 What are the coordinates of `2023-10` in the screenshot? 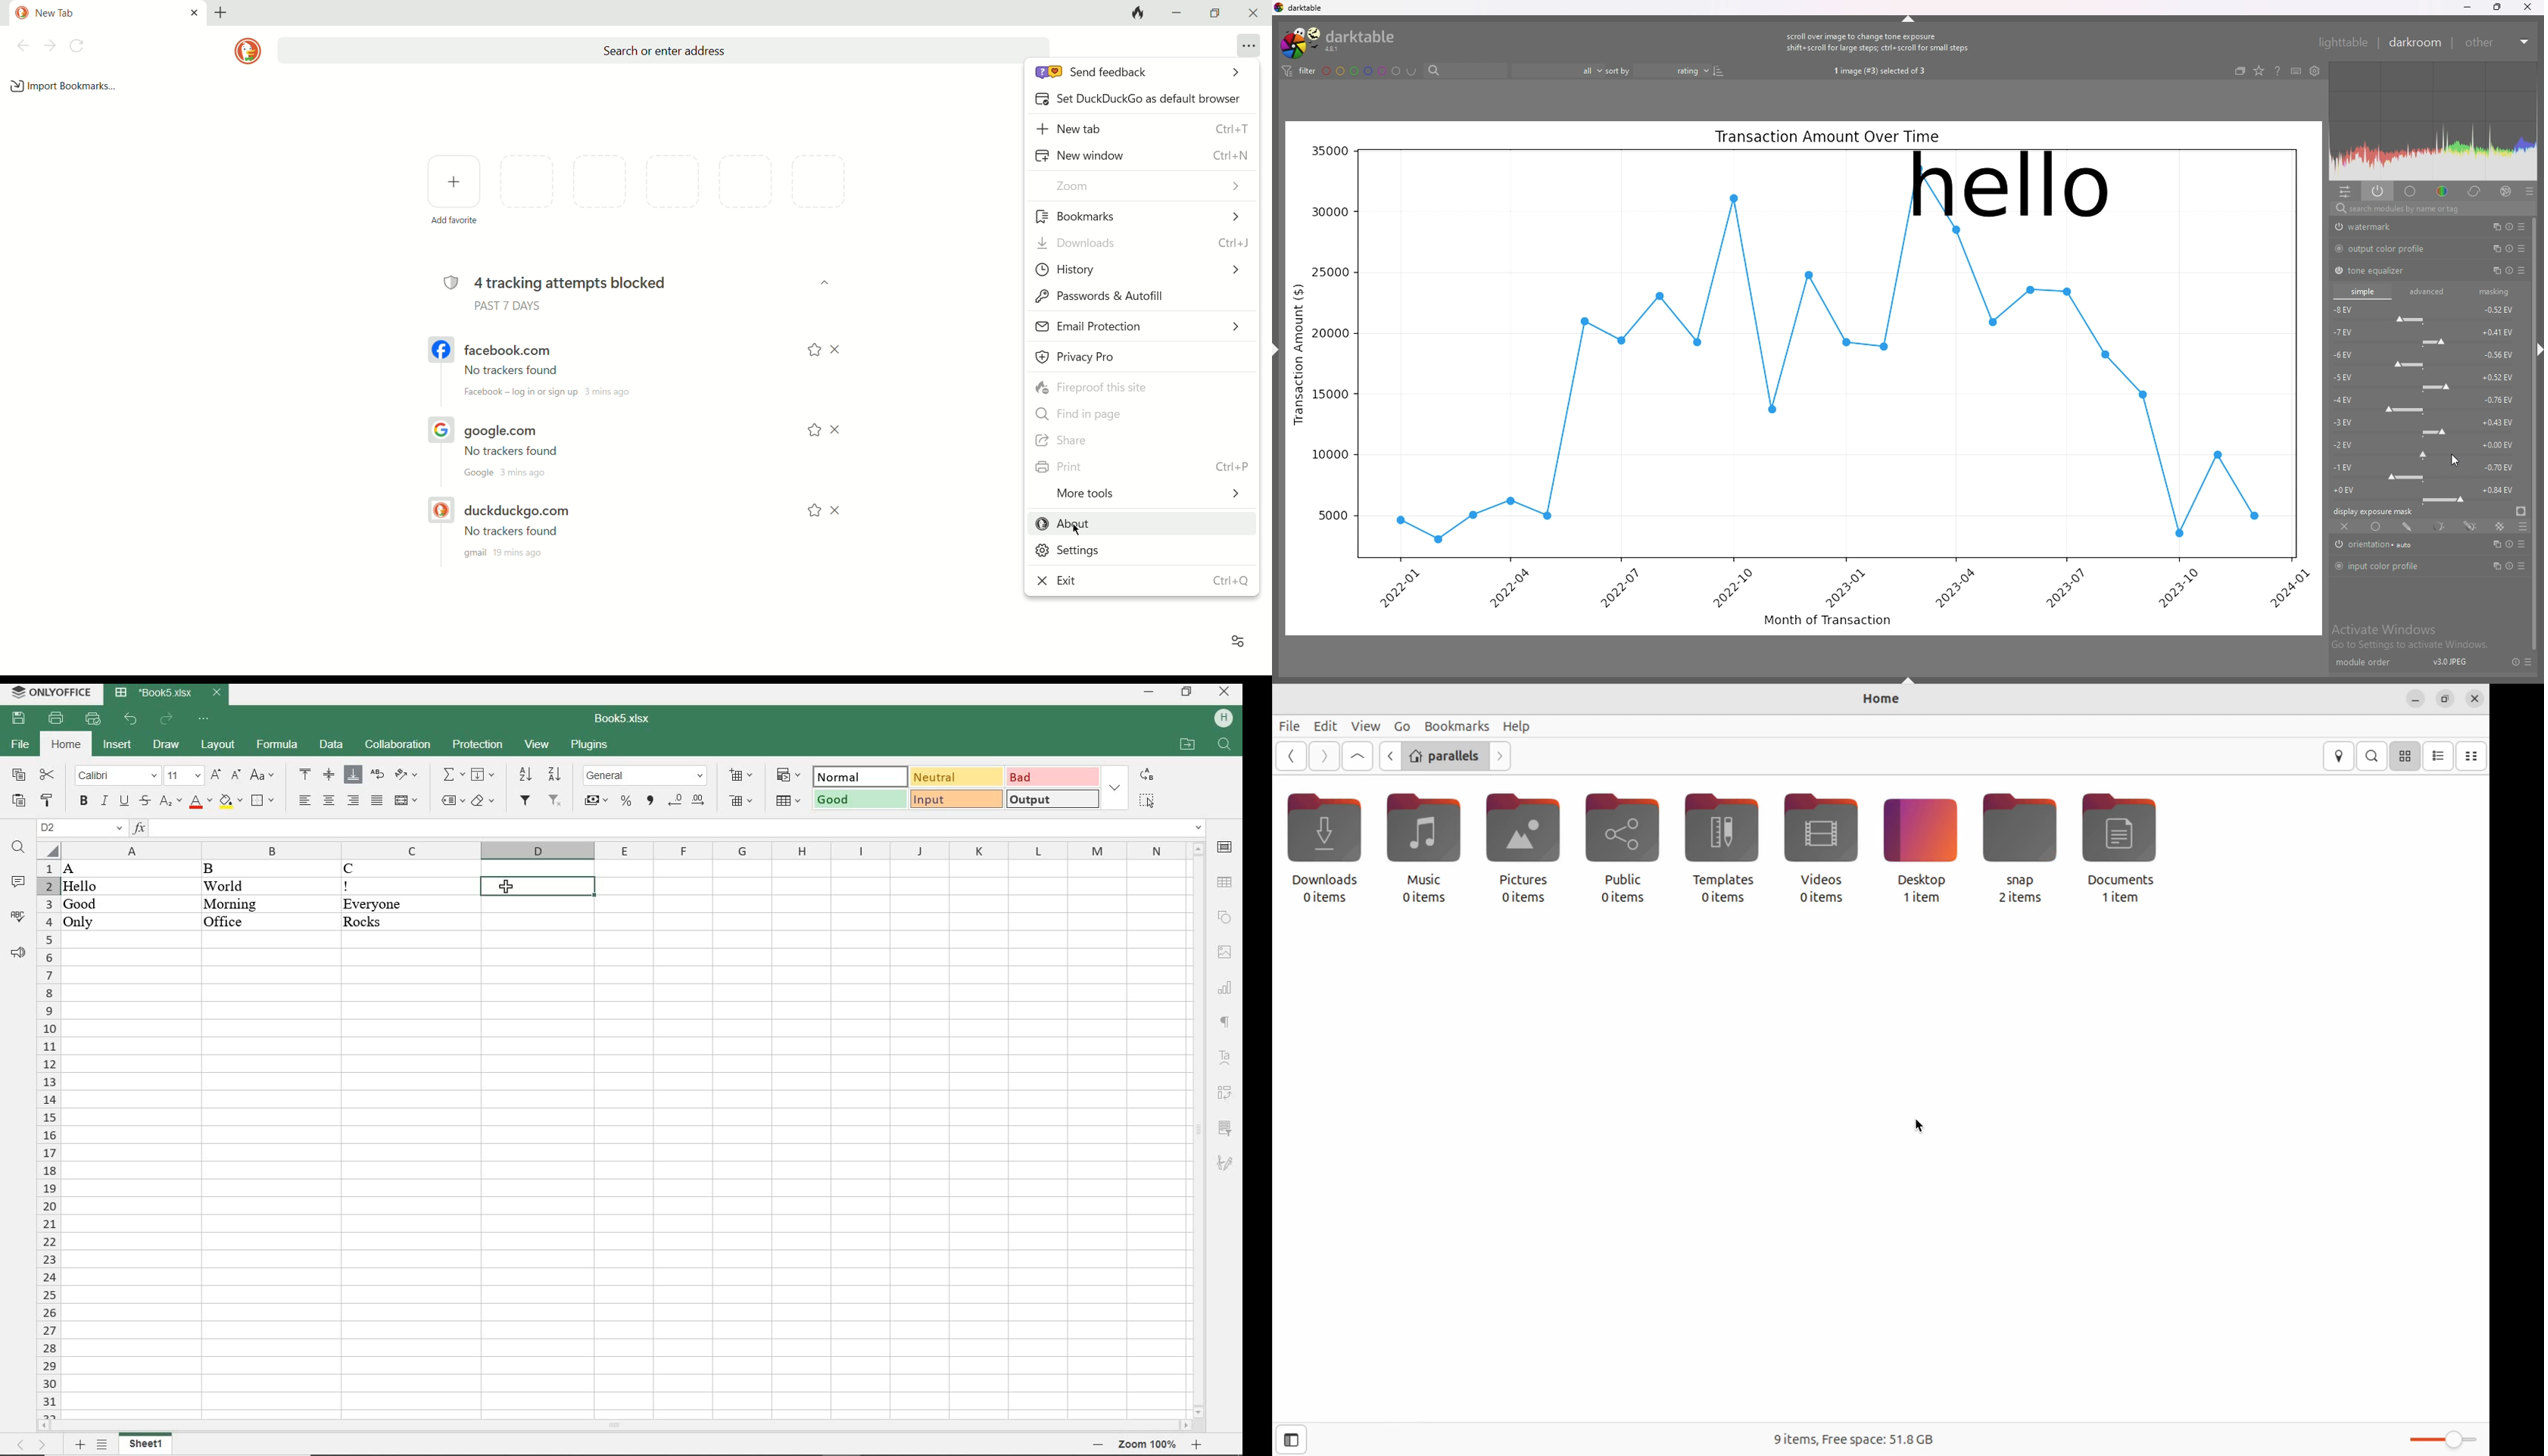 It's located at (2184, 588).